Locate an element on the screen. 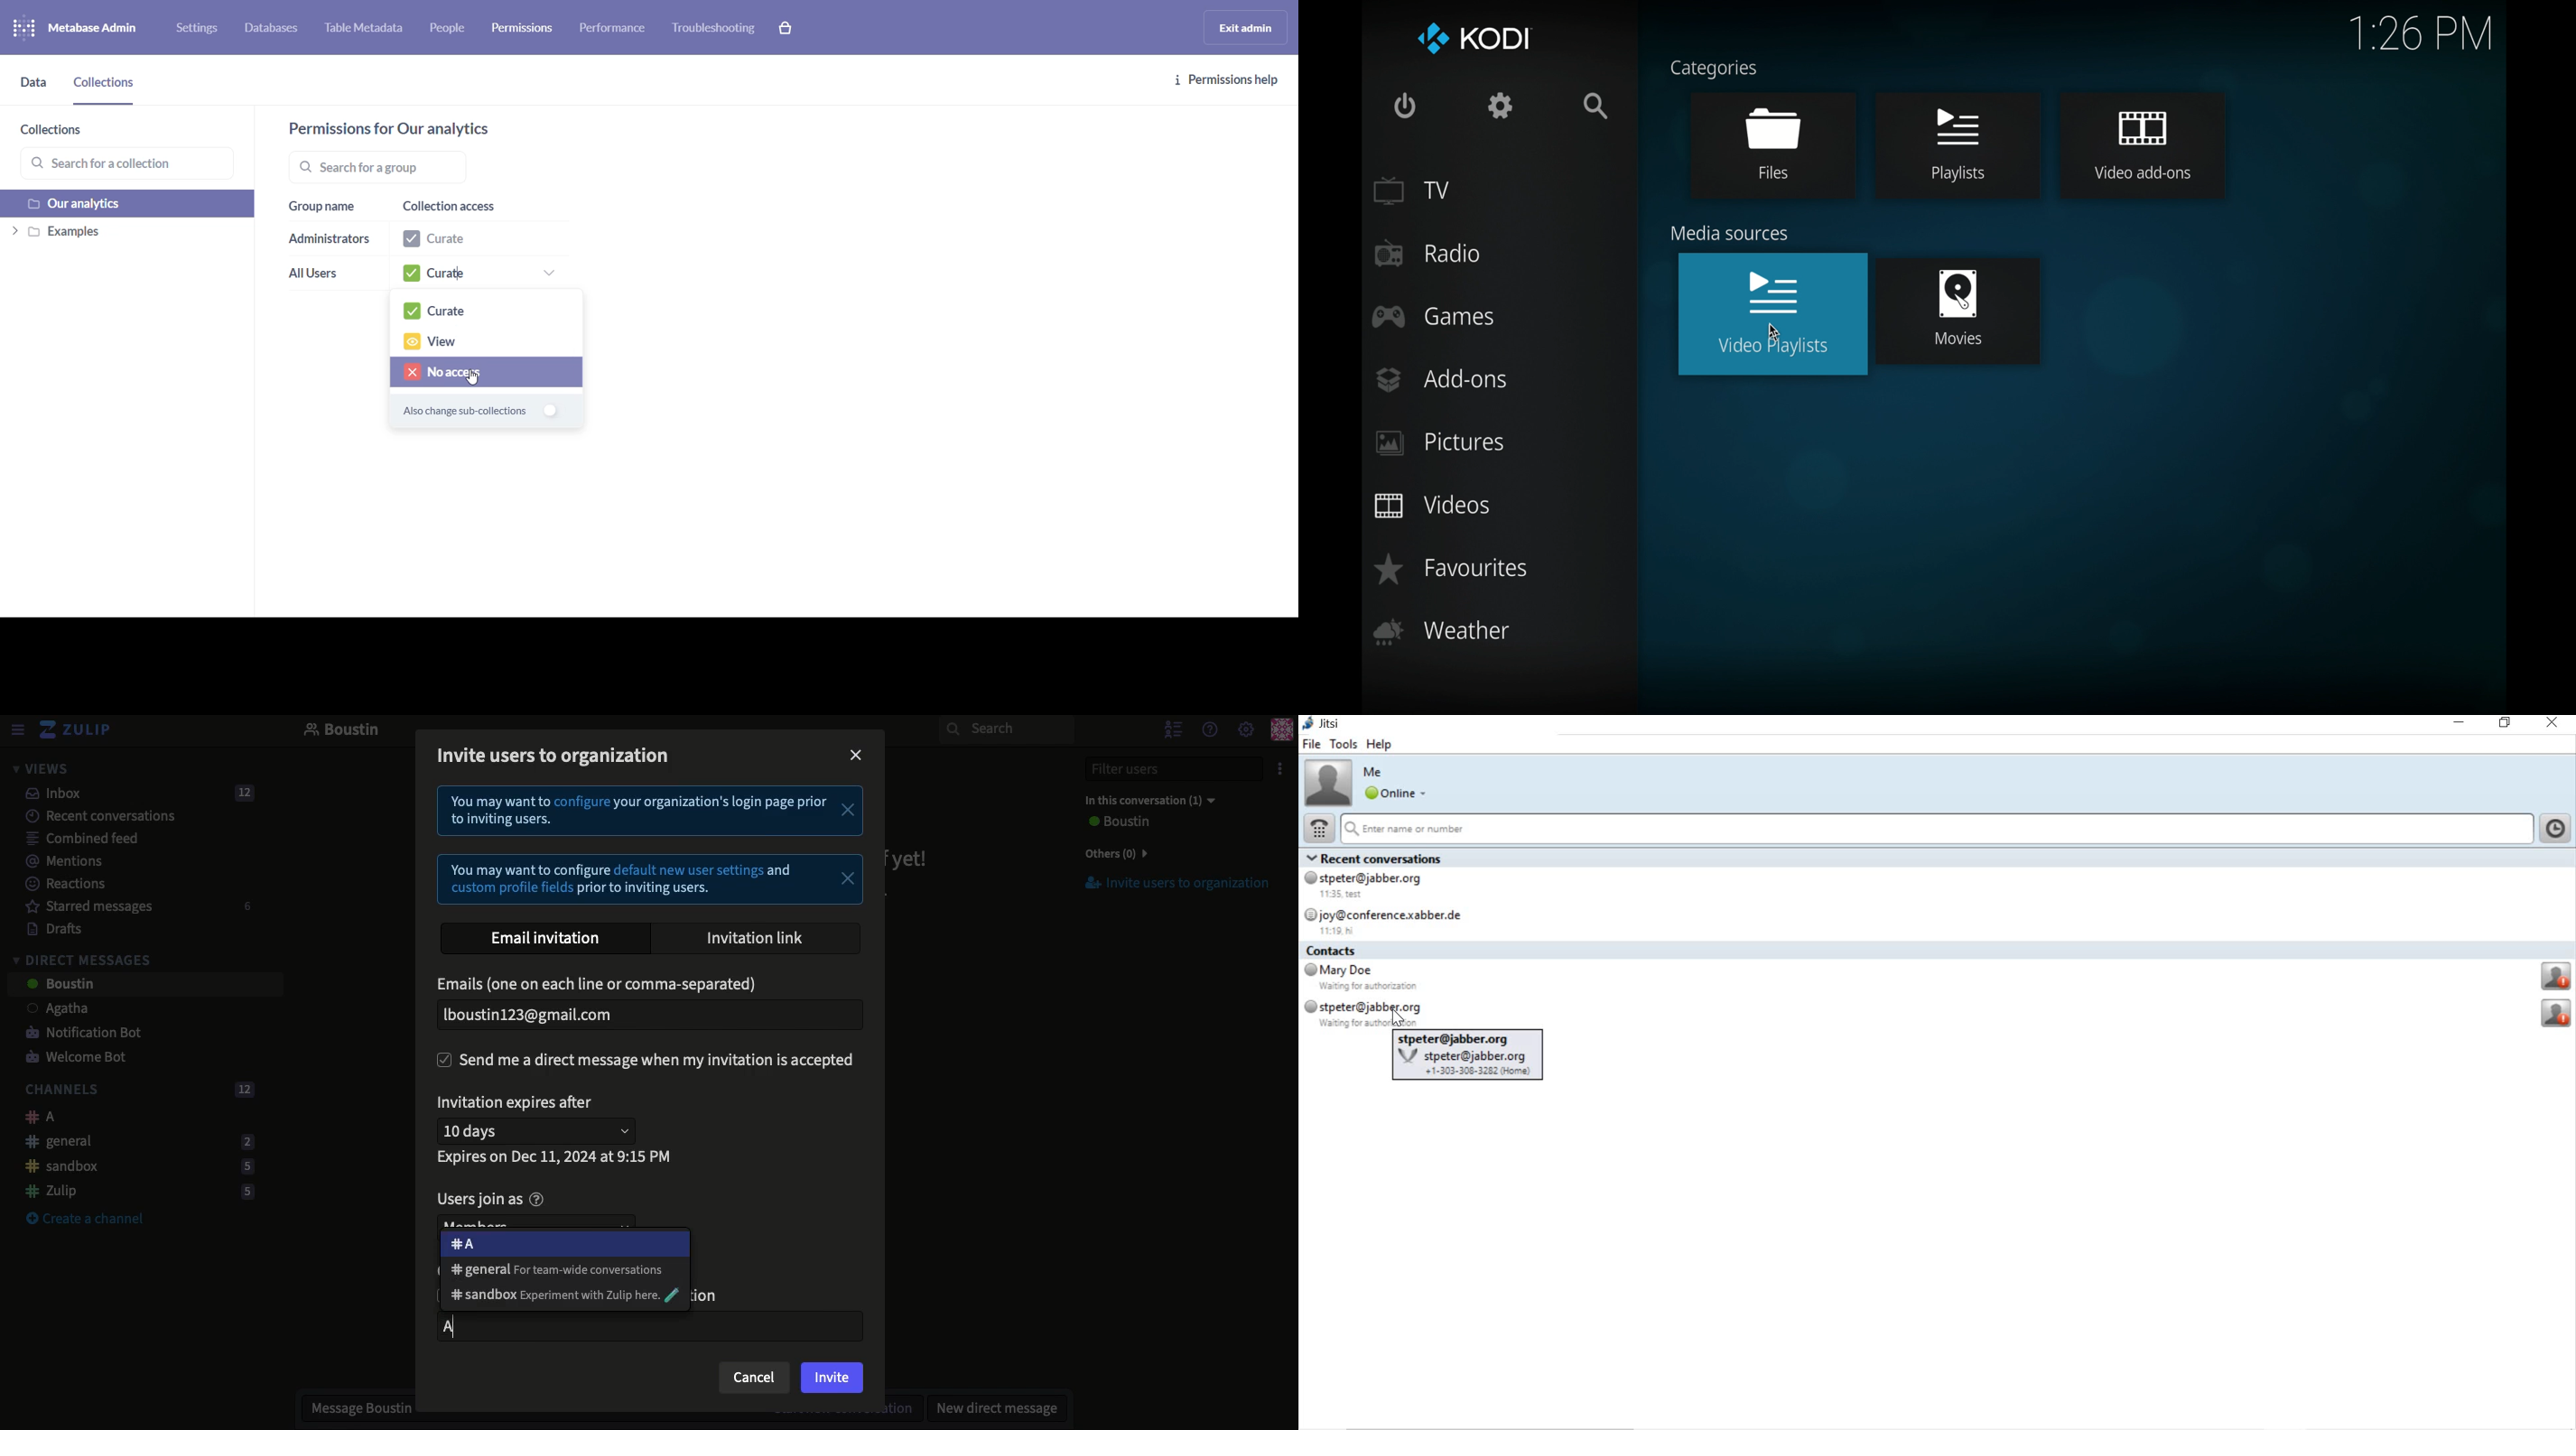 The image size is (2576, 1456). settings is located at coordinates (1500, 106).